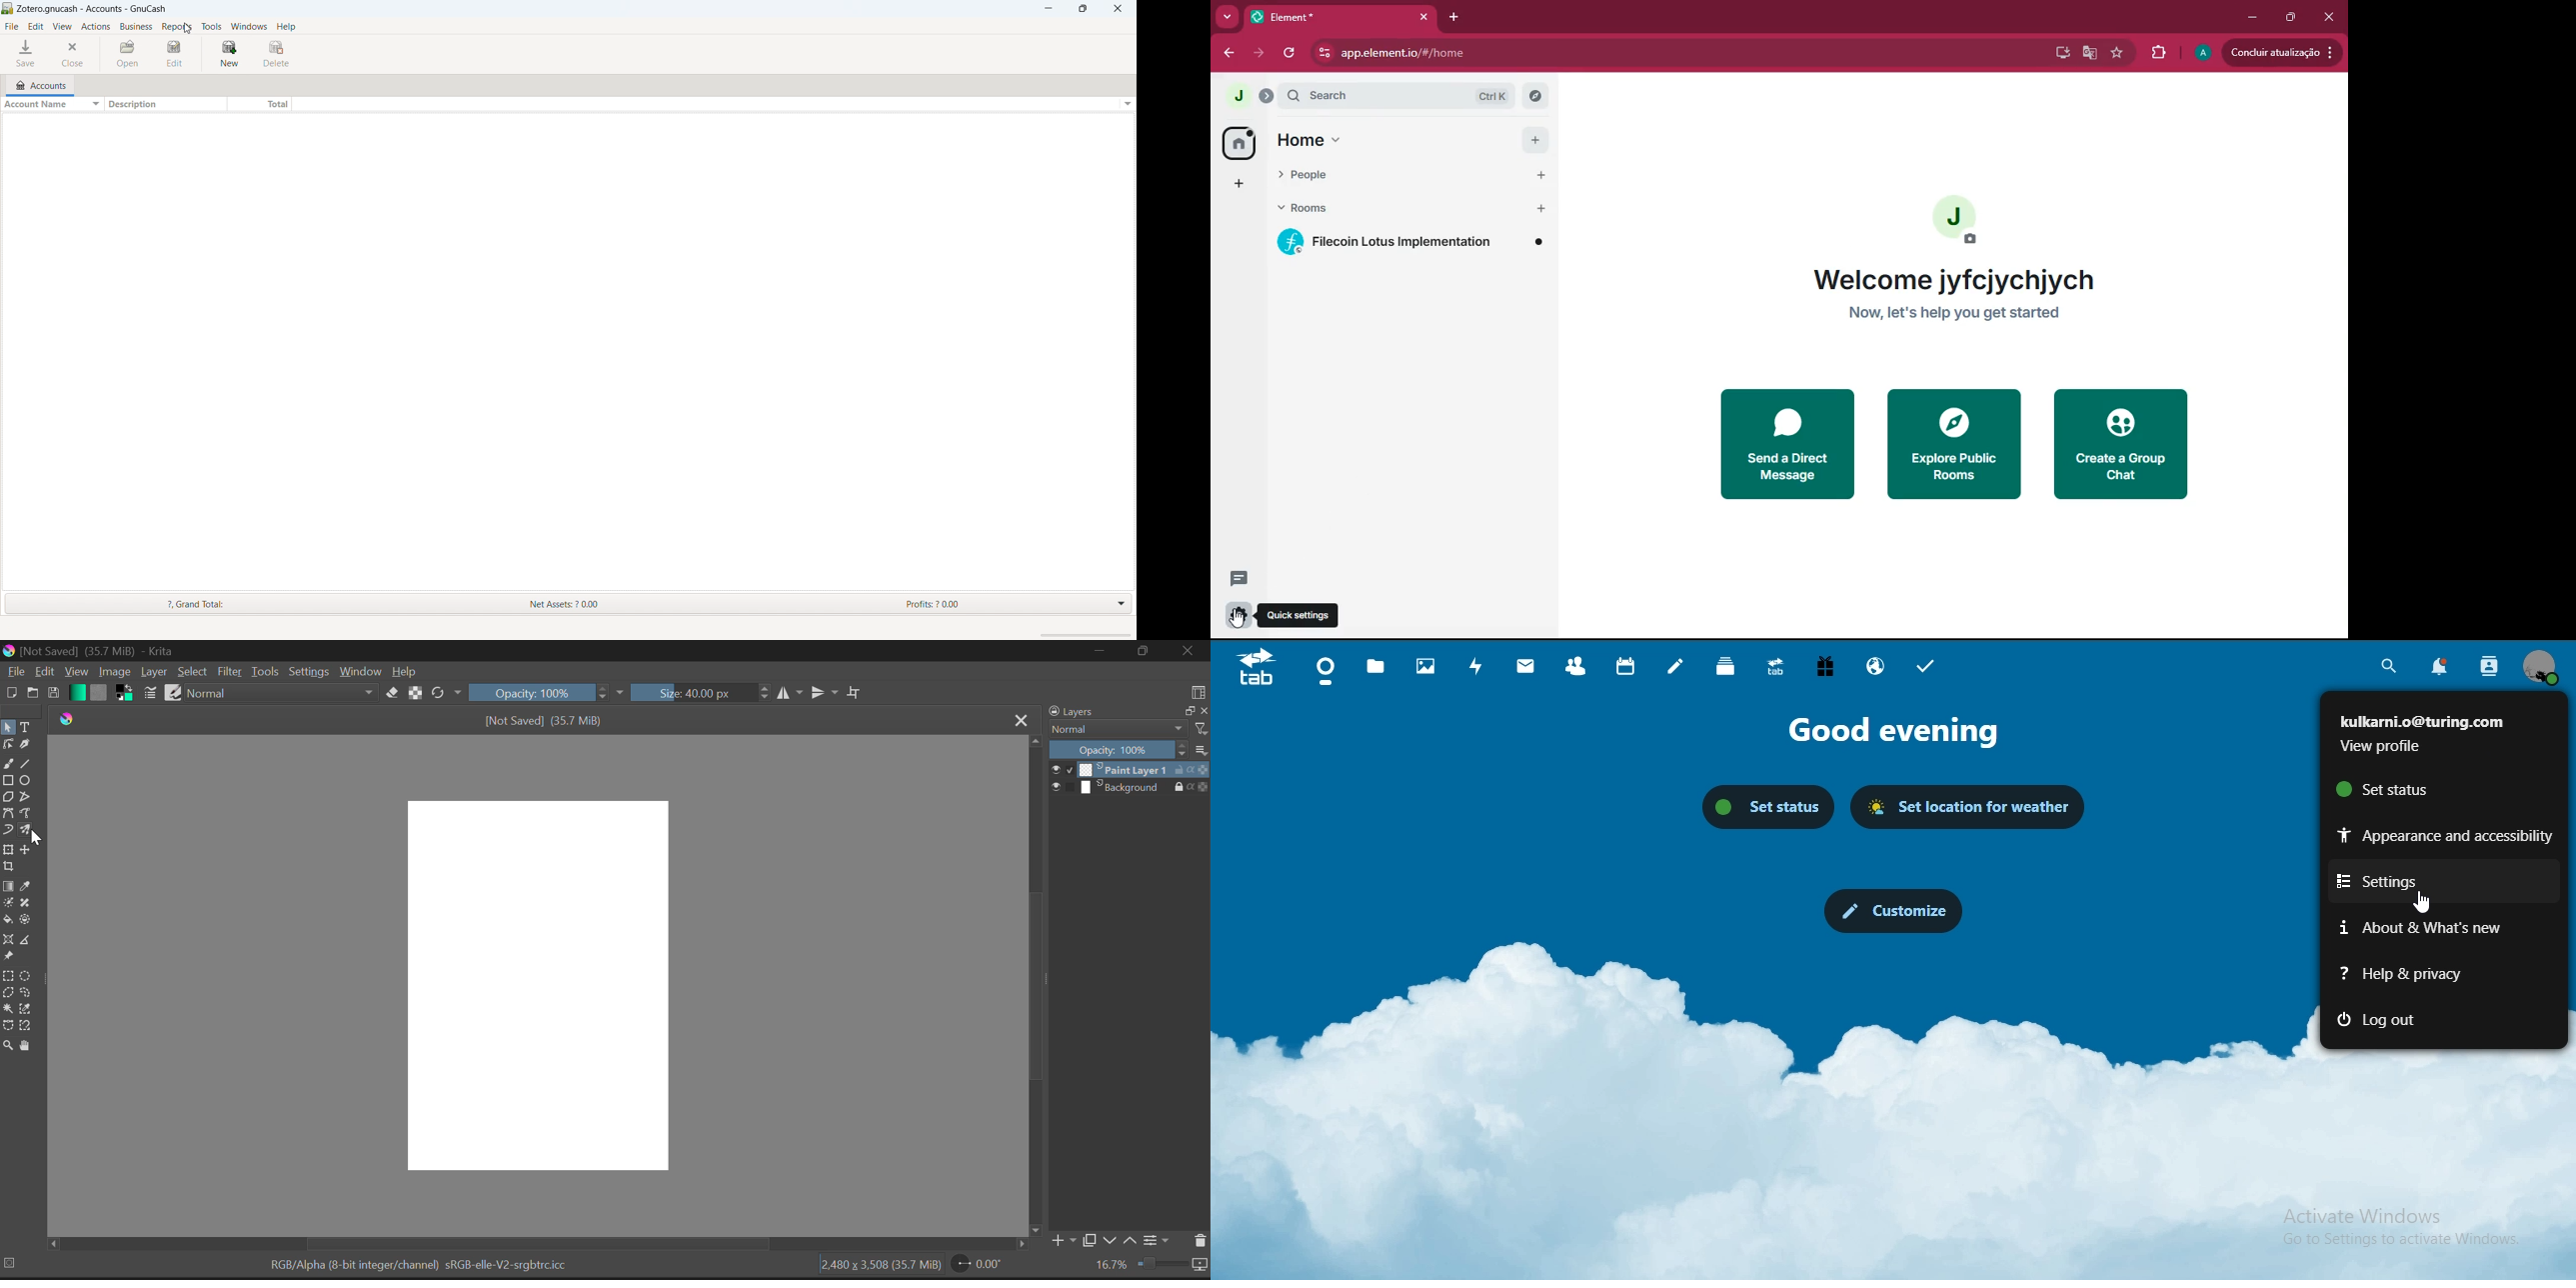 The height and width of the screenshot is (1288, 2576). What do you see at coordinates (446, 692) in the screenshot?
I see `Rotate` at bounding box center [446, 692].